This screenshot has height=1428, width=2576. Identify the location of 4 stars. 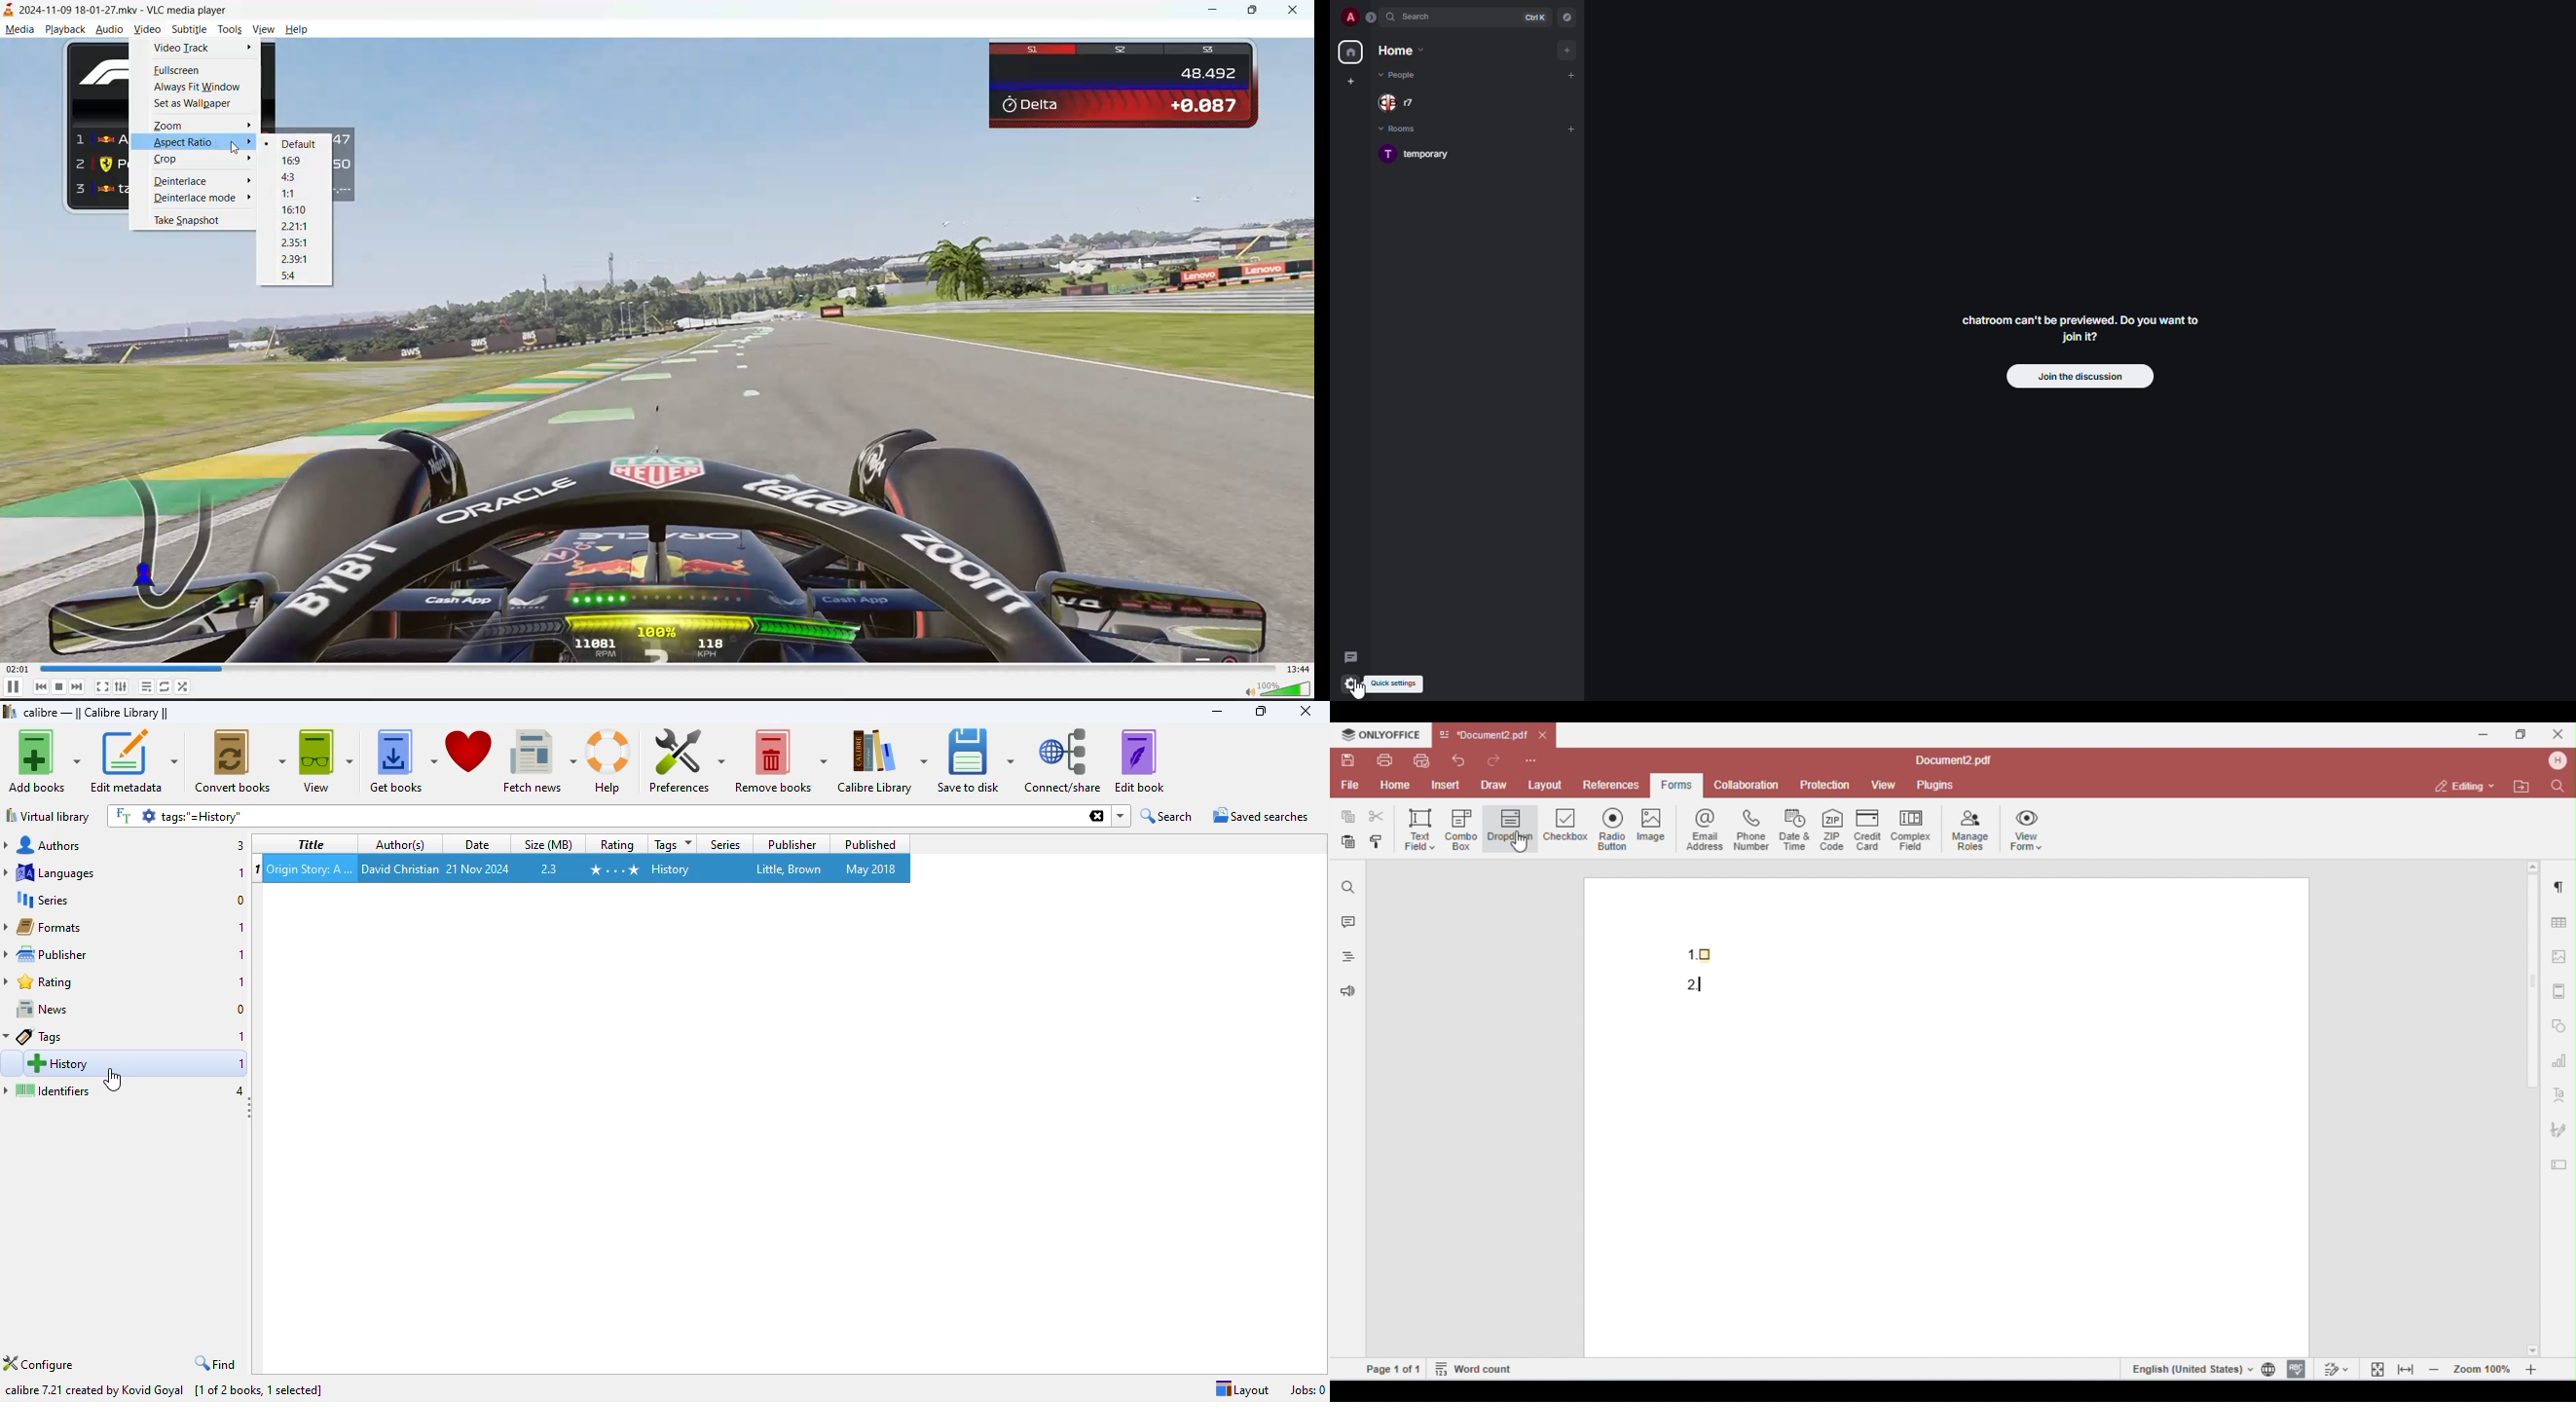
(616, 869).